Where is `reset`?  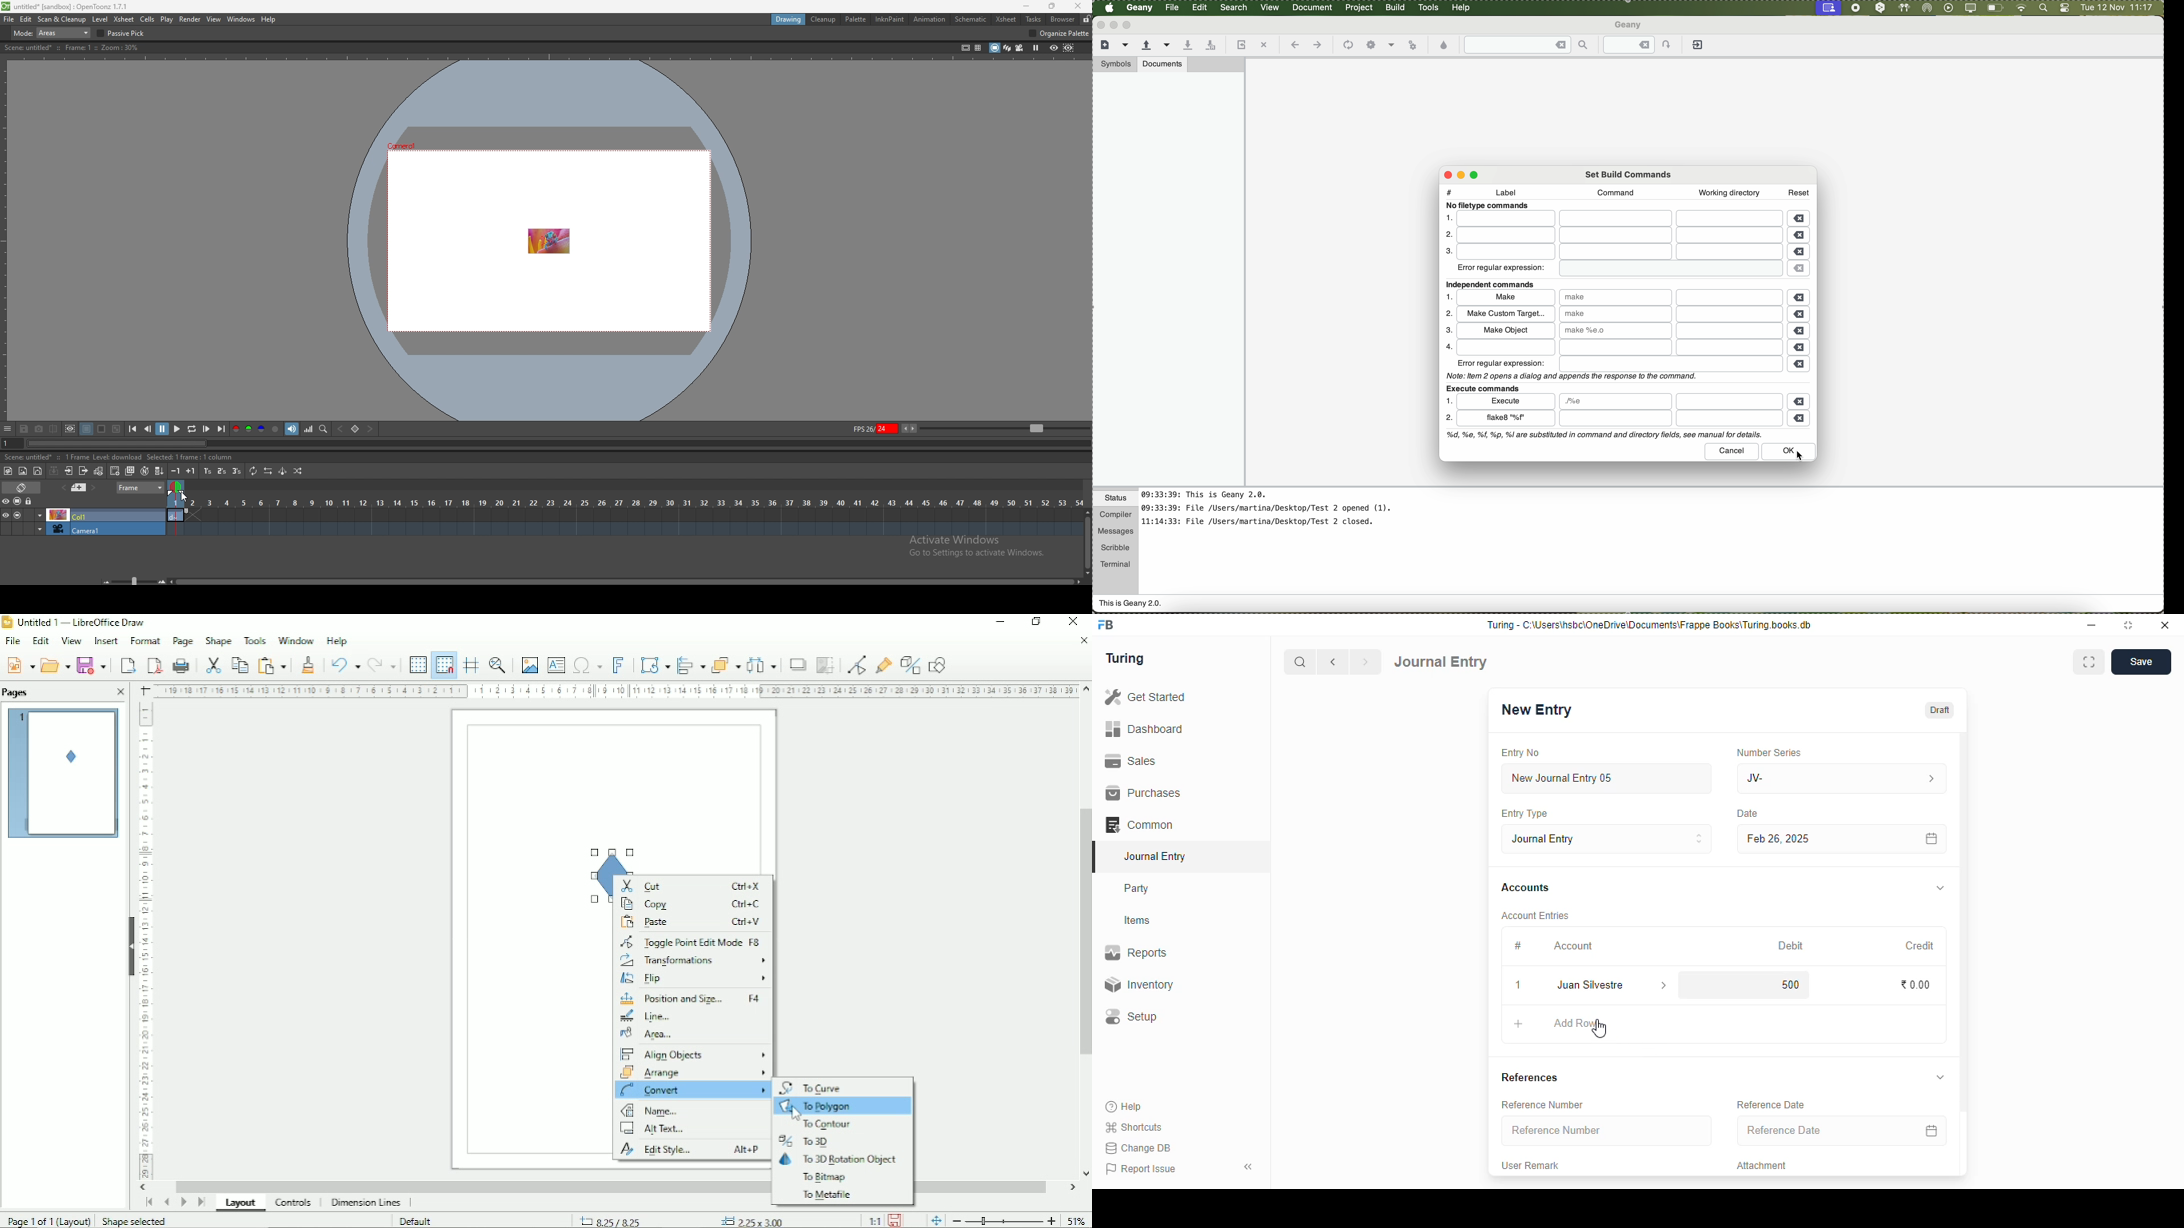 reset is located at coordinates (1799, 191).